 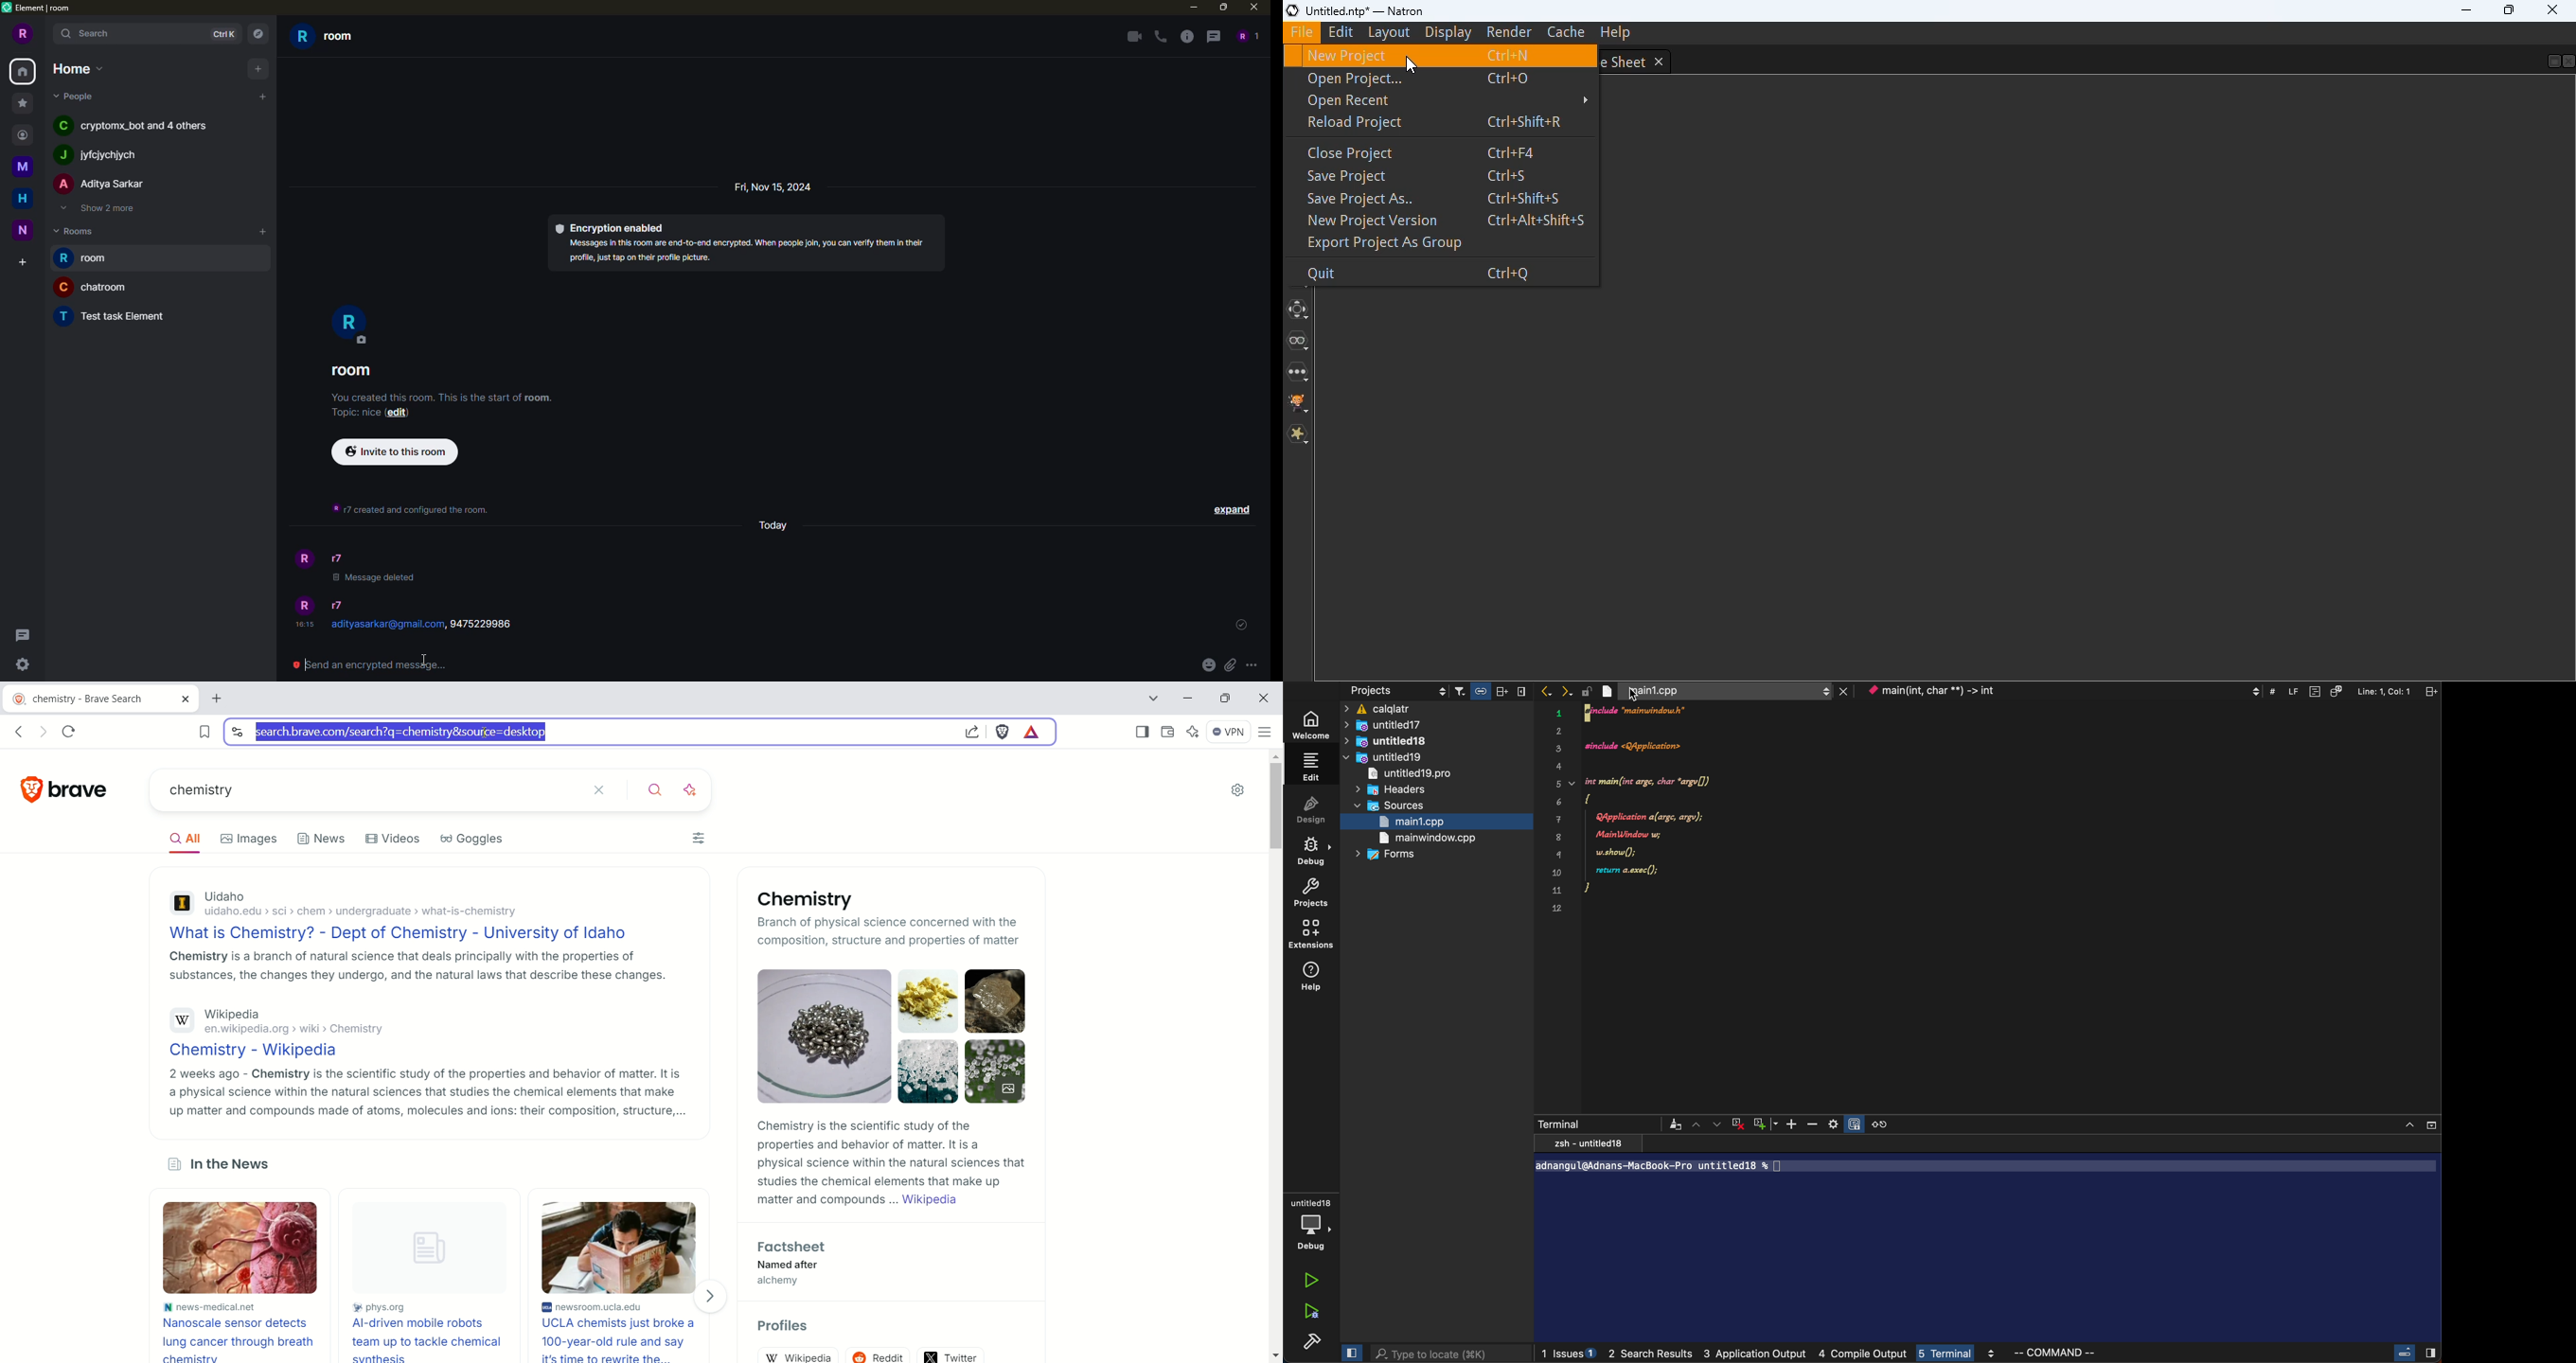 I want to click on expand, so click(x=1232, y=508).